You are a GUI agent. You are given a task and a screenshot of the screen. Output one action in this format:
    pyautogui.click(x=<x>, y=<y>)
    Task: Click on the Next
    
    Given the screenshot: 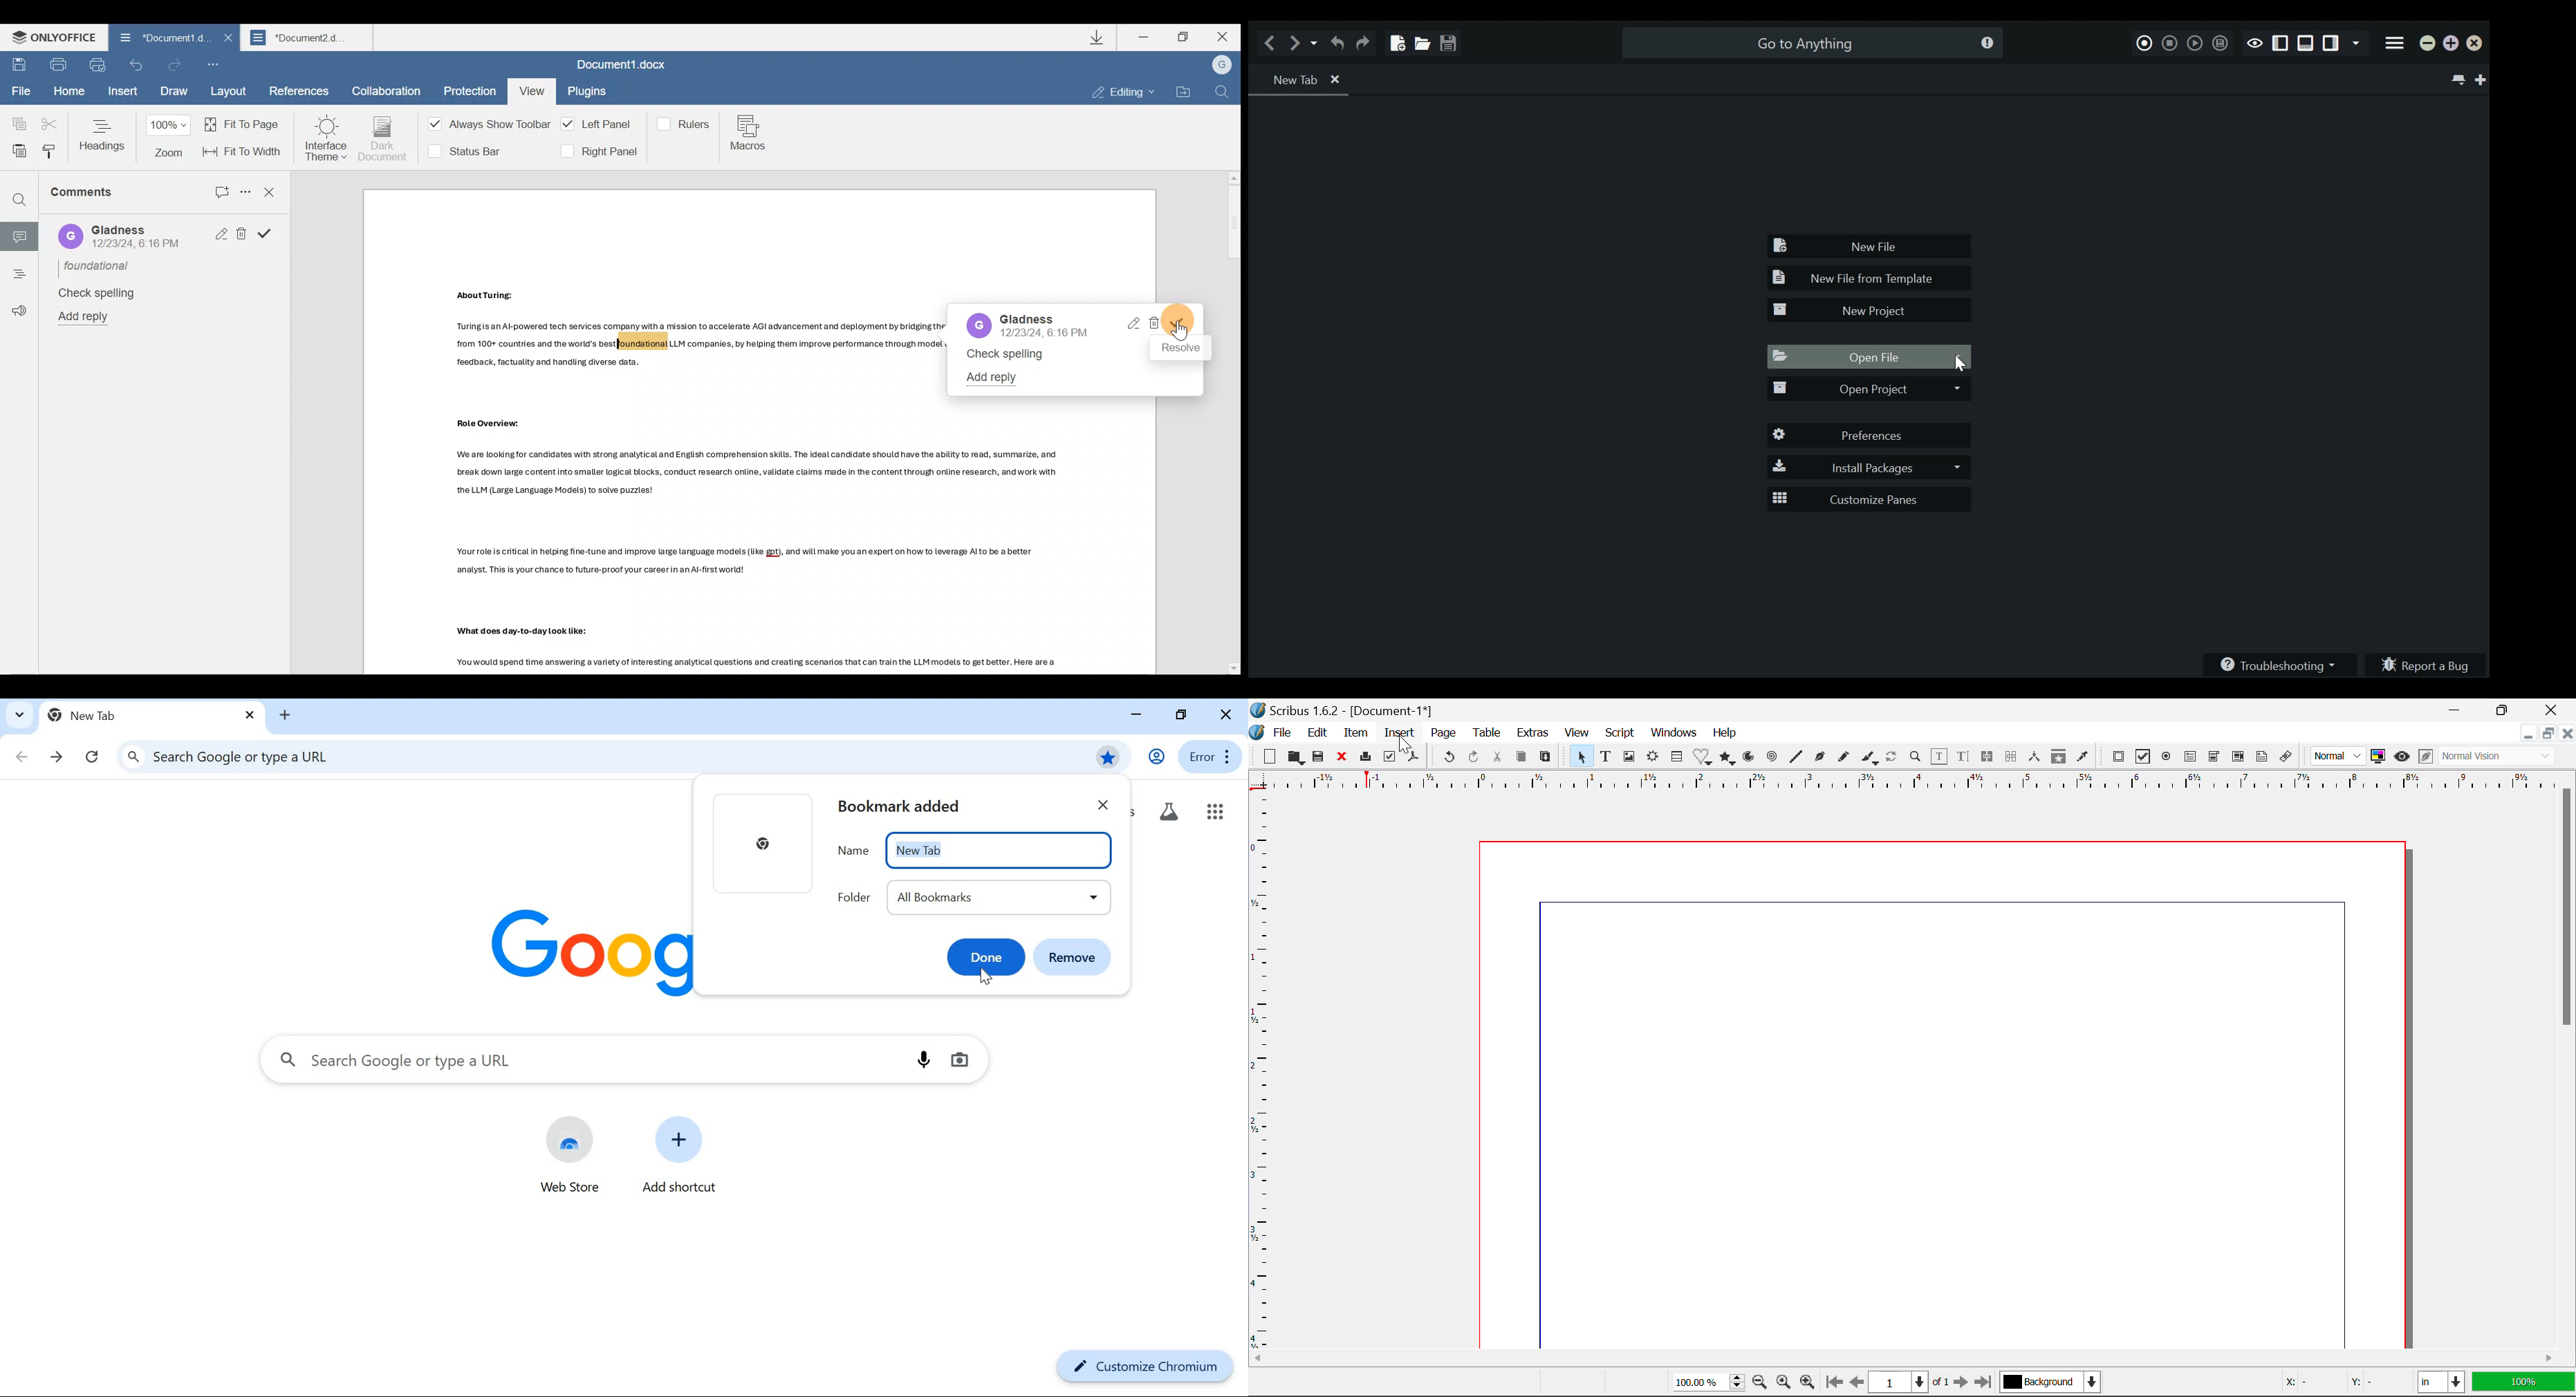 What is the action you would take?
    pyautogui.click(x=1962, y=1383)
    